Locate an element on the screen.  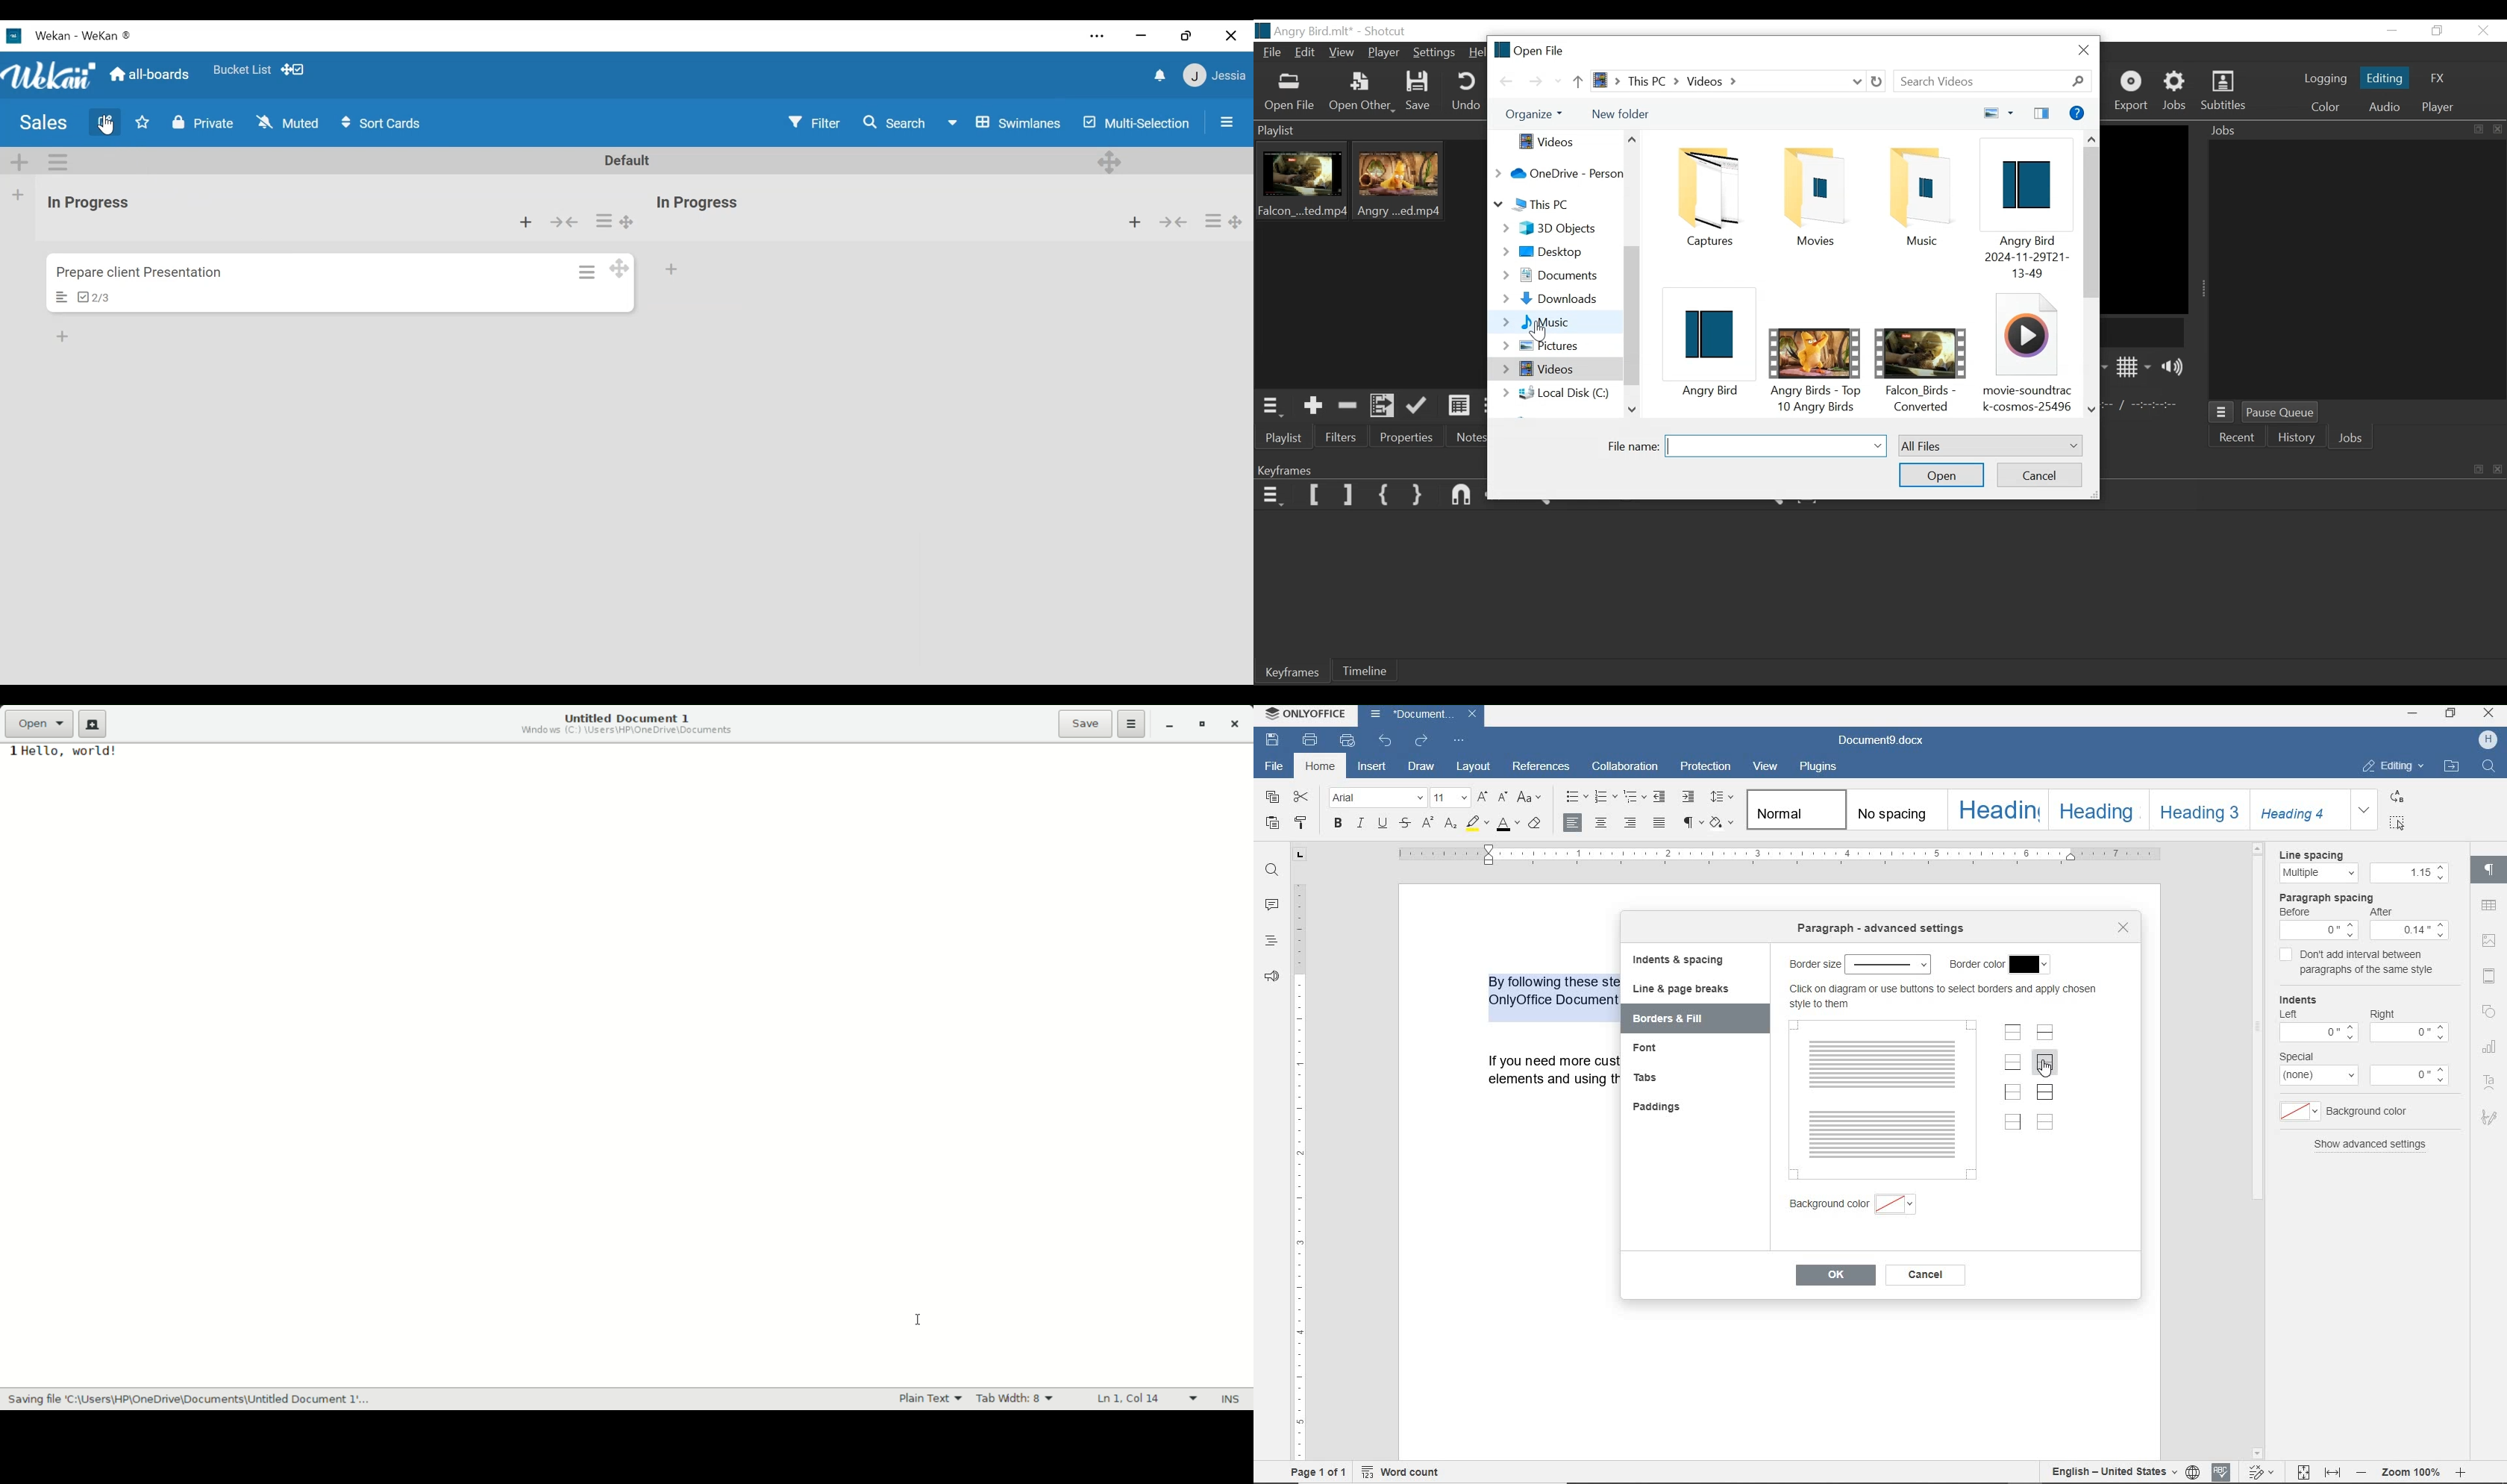
List actions is located at coordinates (604, 219).